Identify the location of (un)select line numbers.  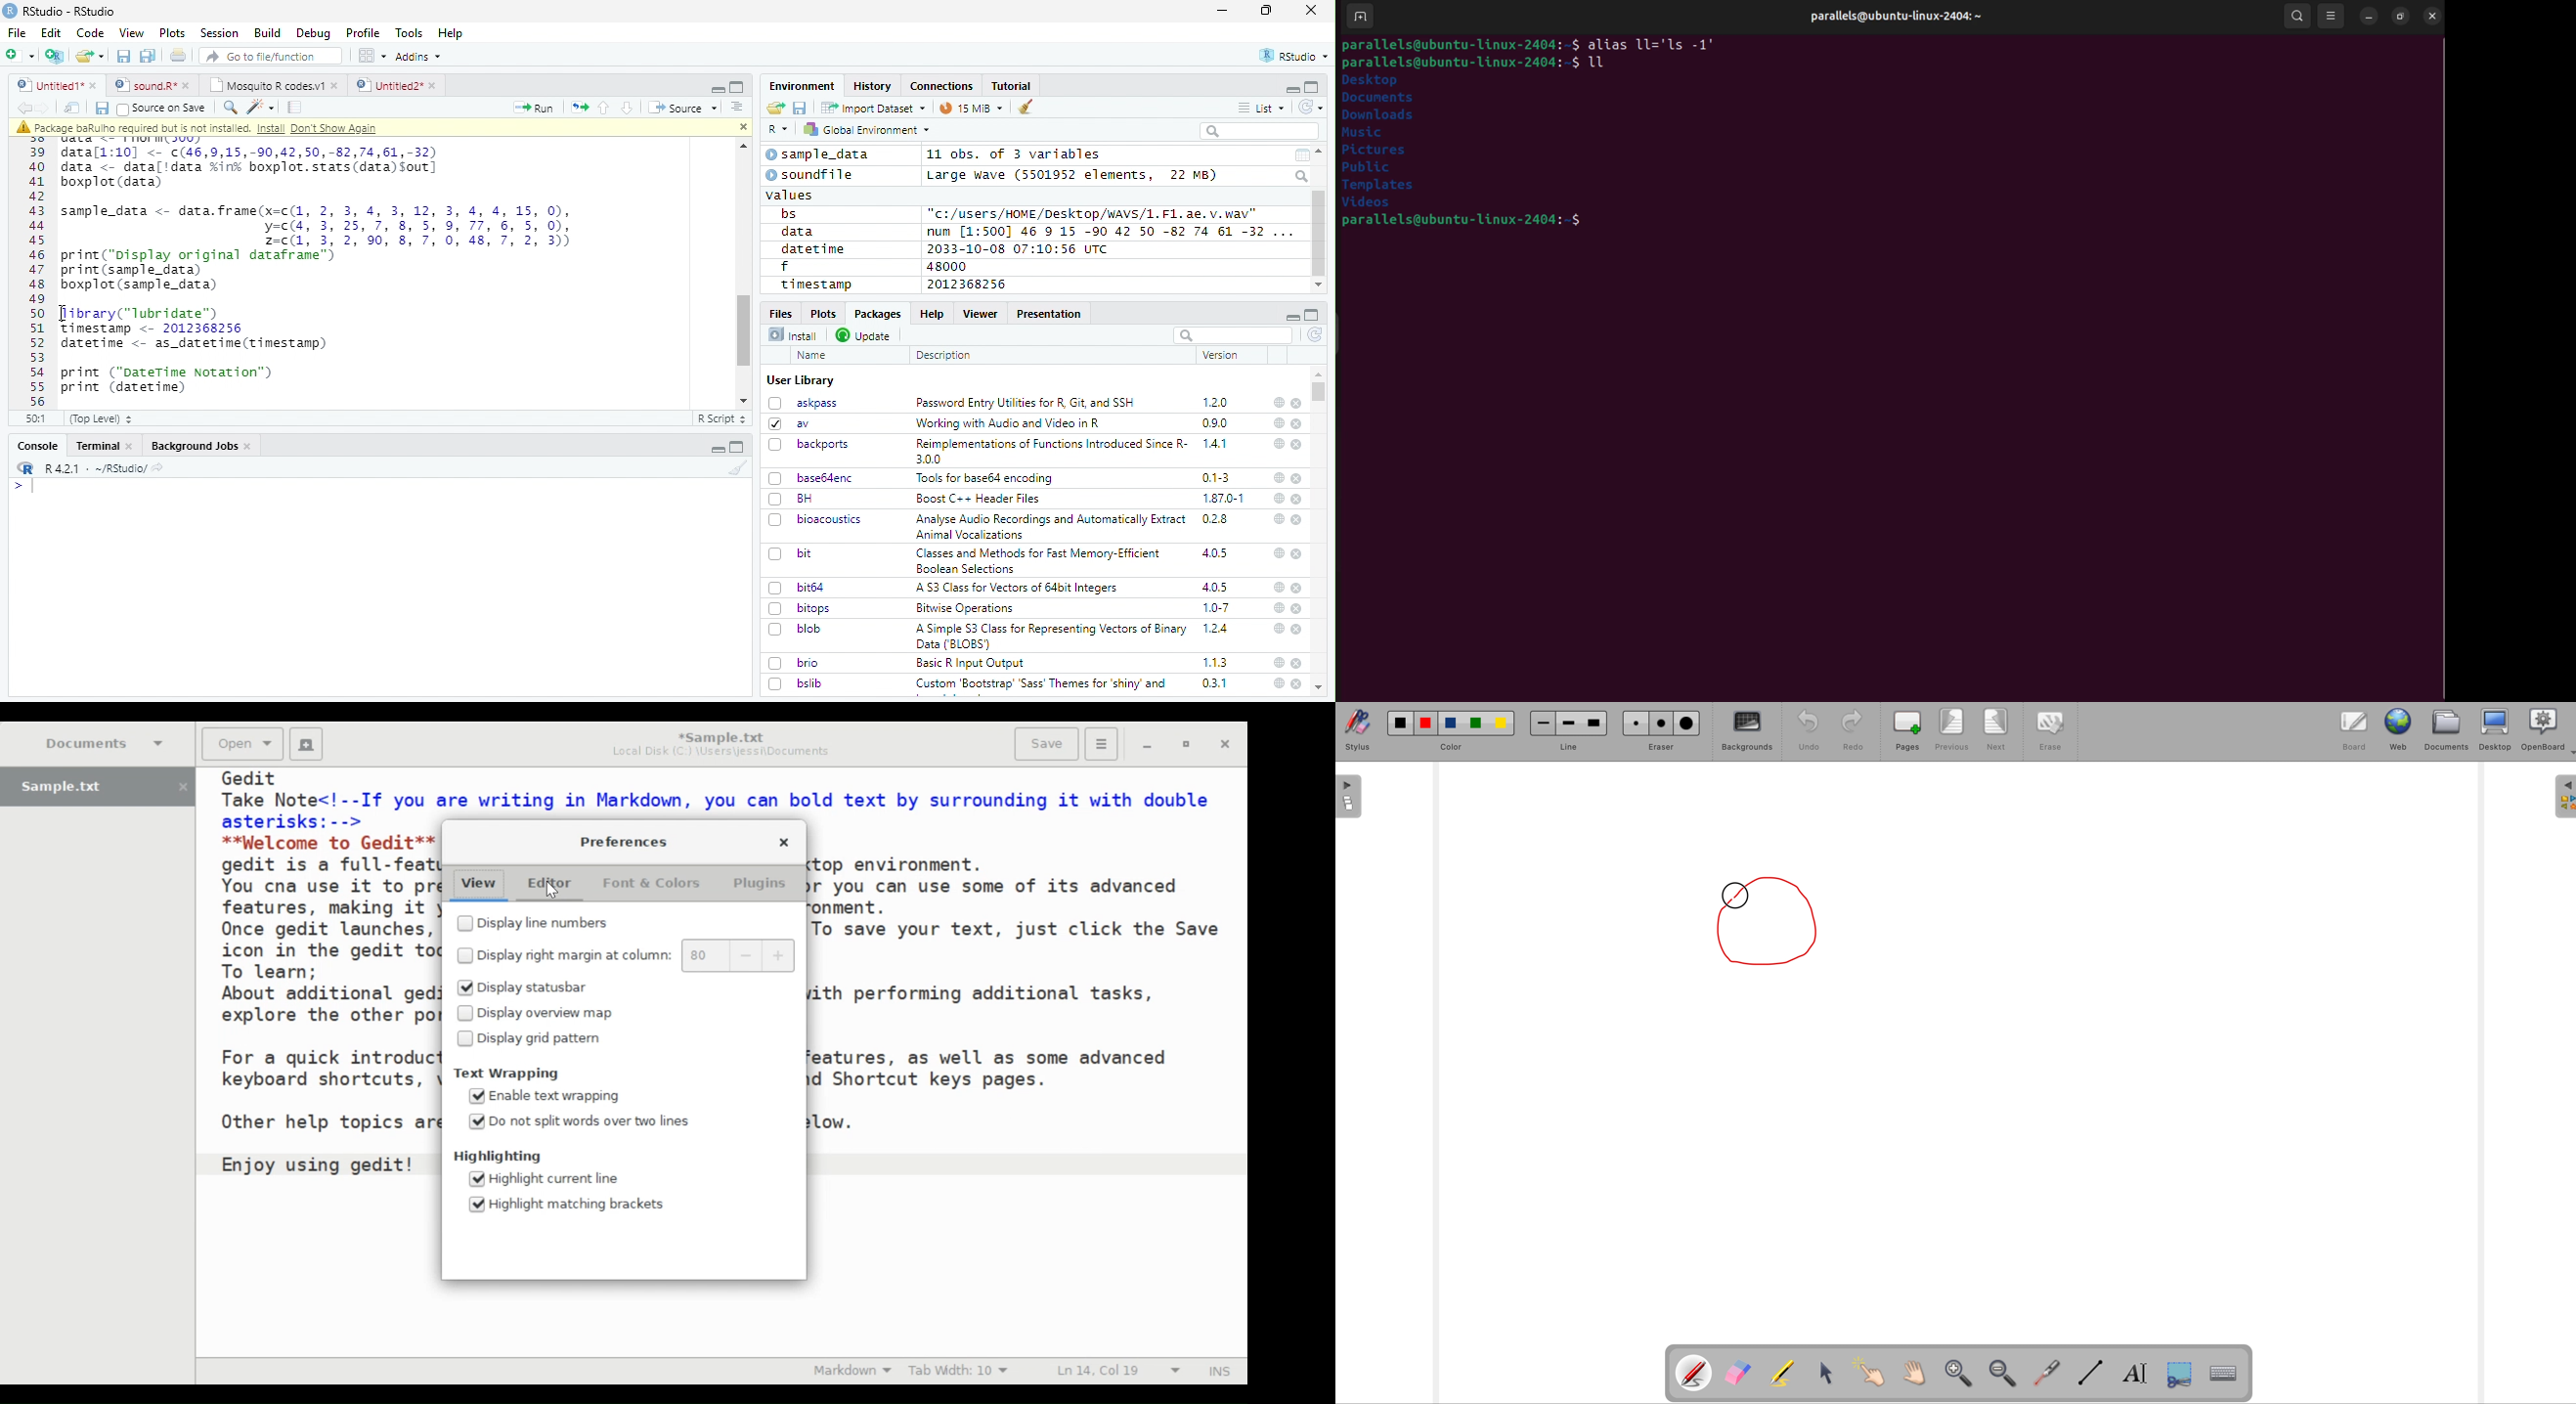
(543, 924).